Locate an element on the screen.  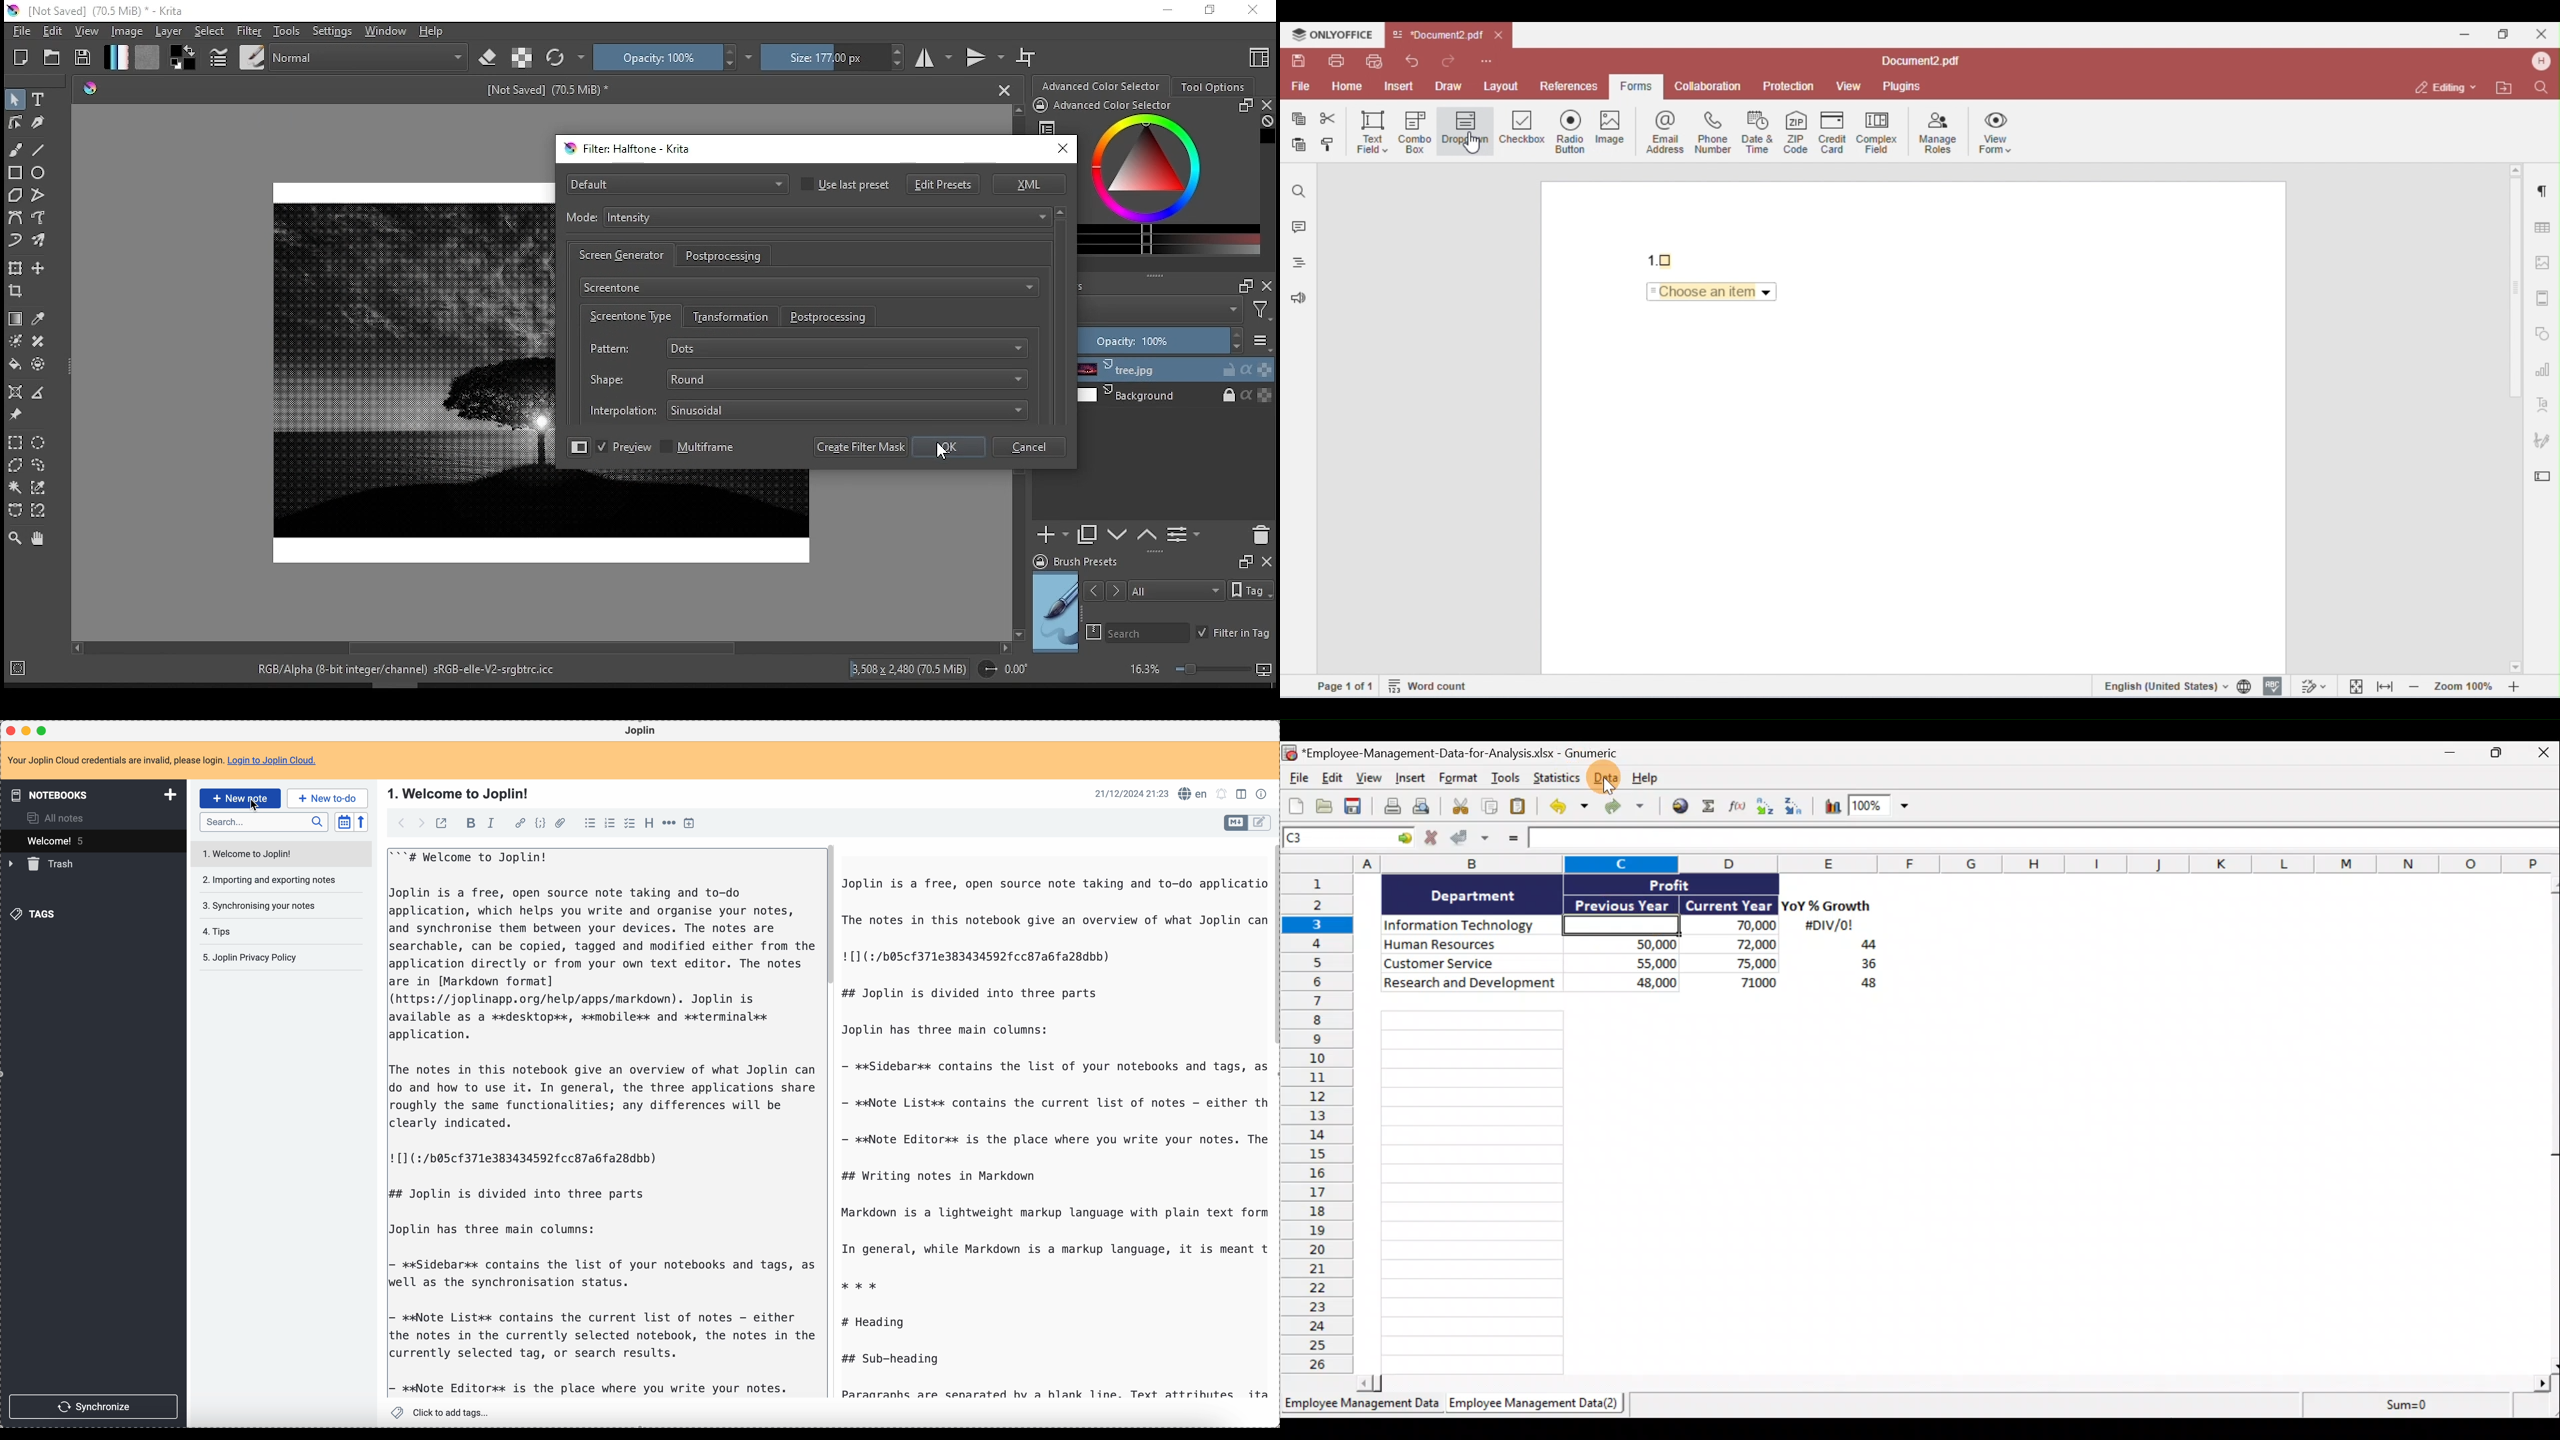
freehand selection tool is located at coordinates (39, 464).